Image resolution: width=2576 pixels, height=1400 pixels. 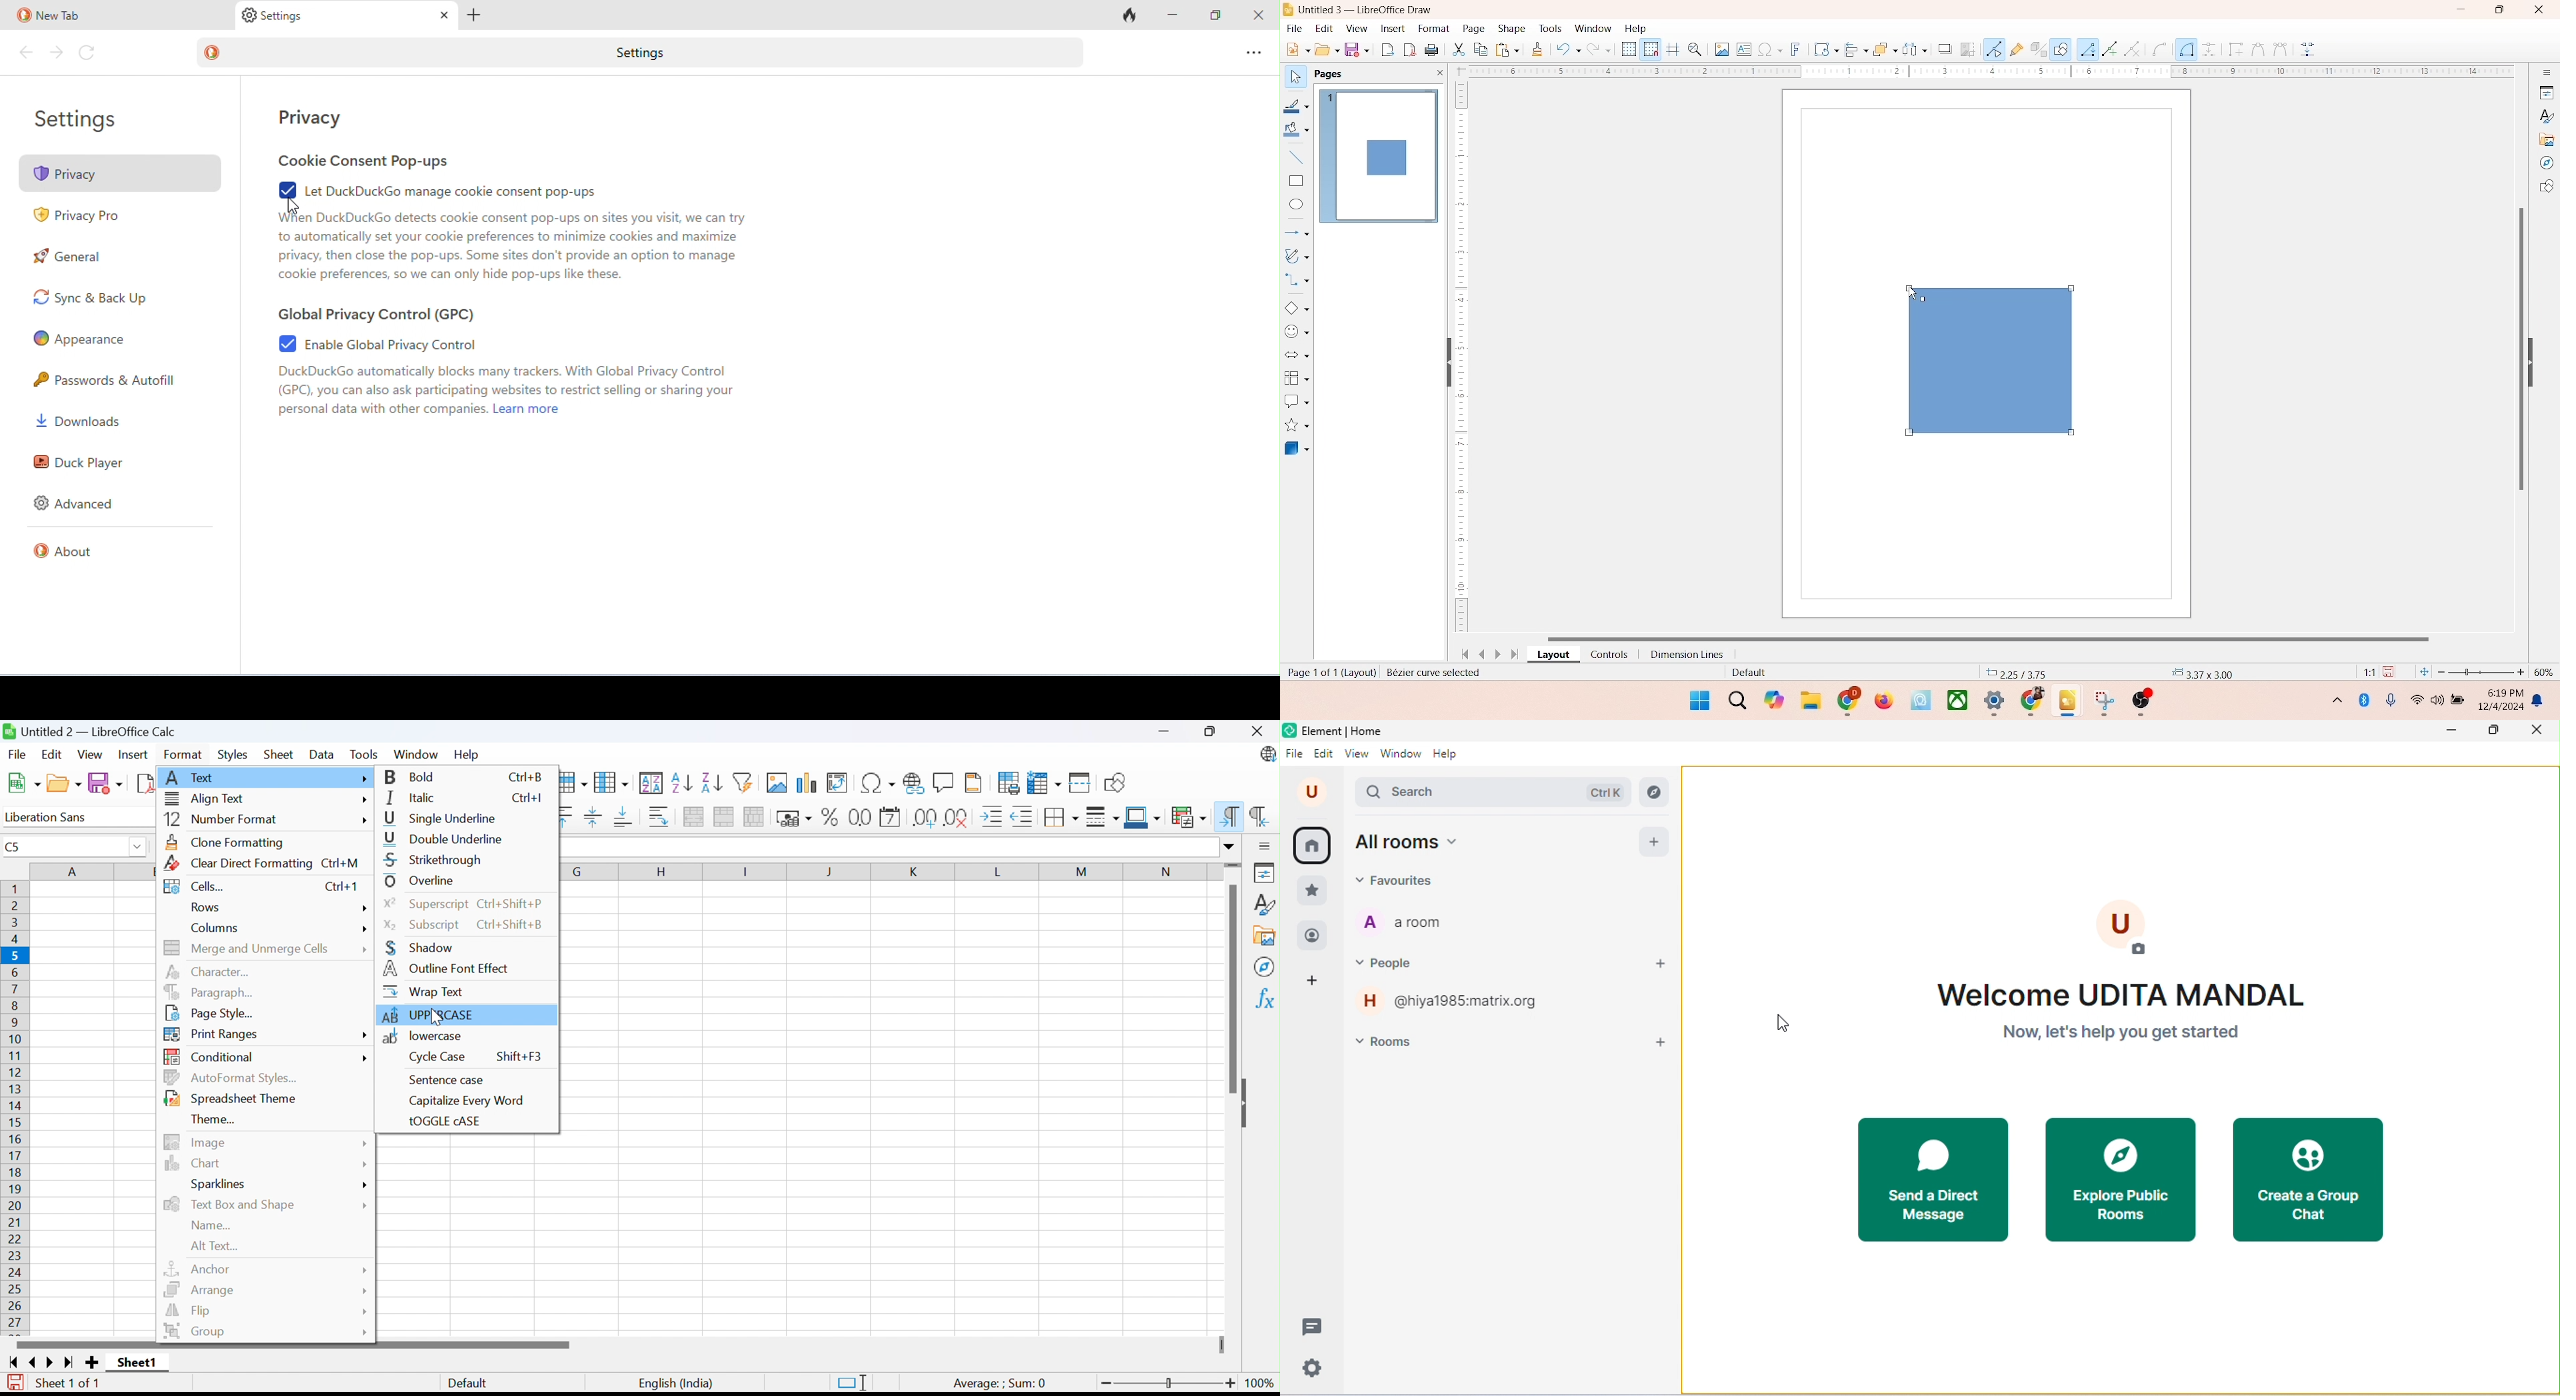 What do you see at coordinates (2368, 700) in the screenshot?
I see `Bluetooth` at bounding box center [2368, 700].